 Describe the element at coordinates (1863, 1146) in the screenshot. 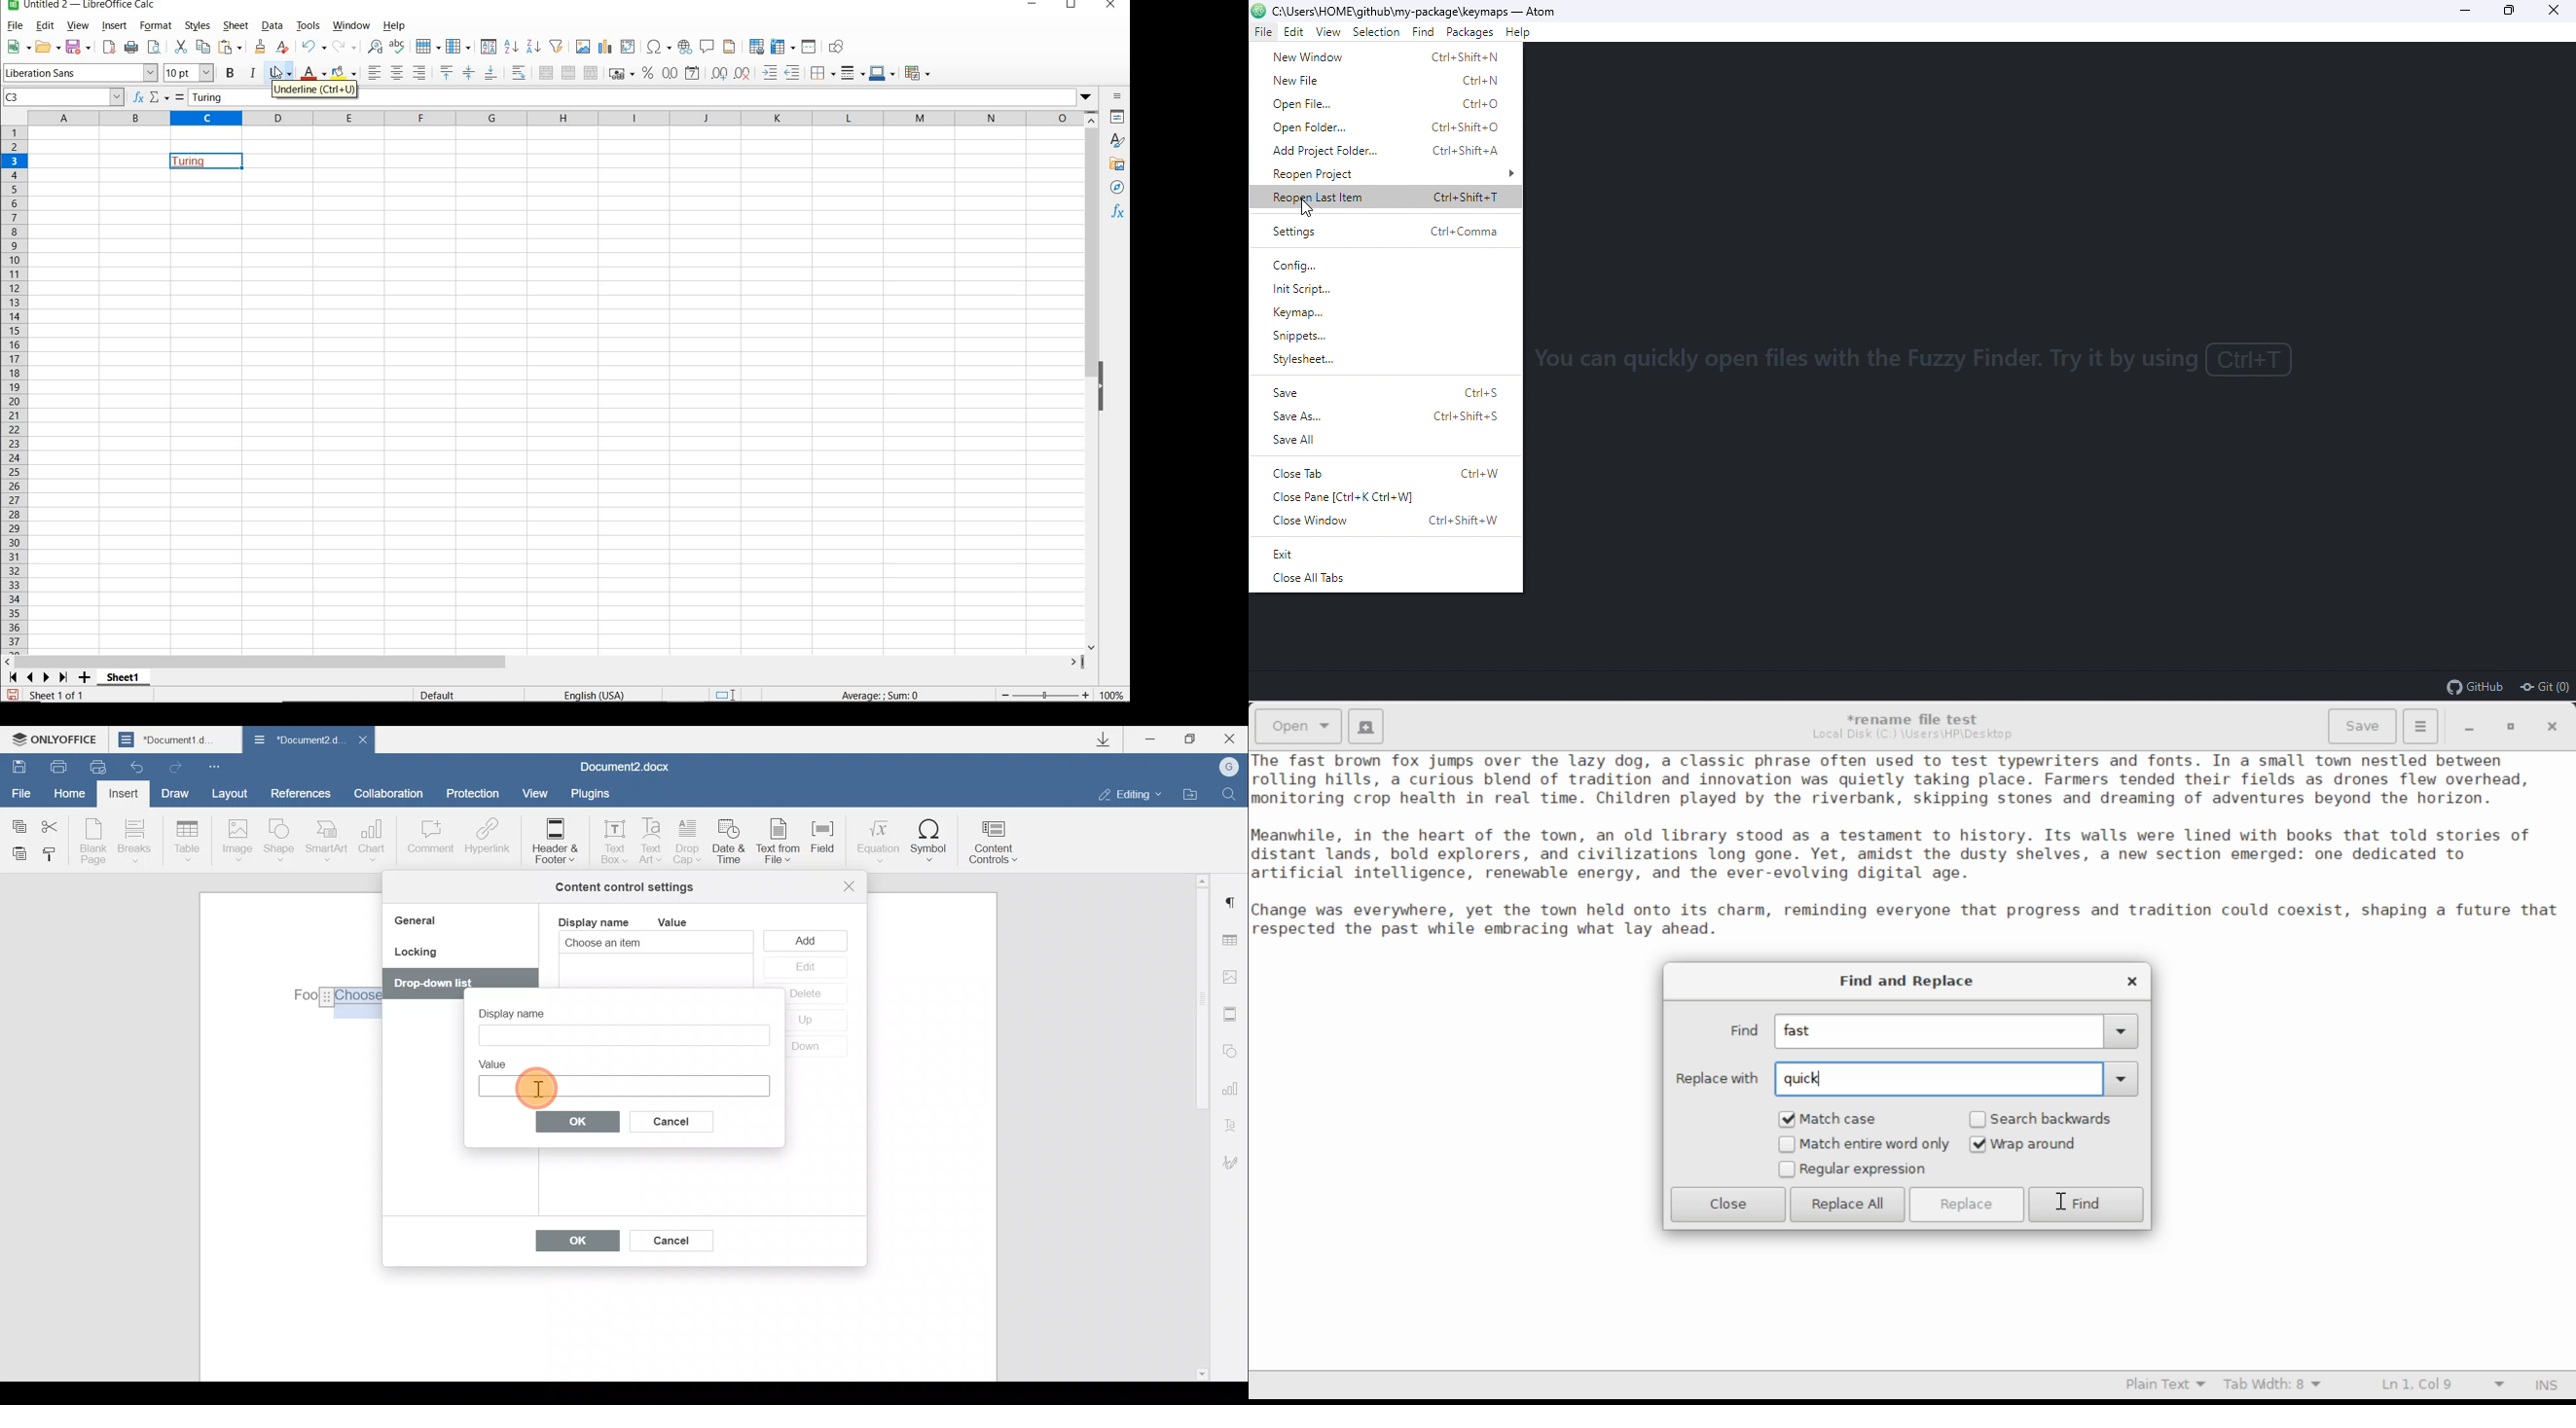

I see `Match entire word only` at that location.